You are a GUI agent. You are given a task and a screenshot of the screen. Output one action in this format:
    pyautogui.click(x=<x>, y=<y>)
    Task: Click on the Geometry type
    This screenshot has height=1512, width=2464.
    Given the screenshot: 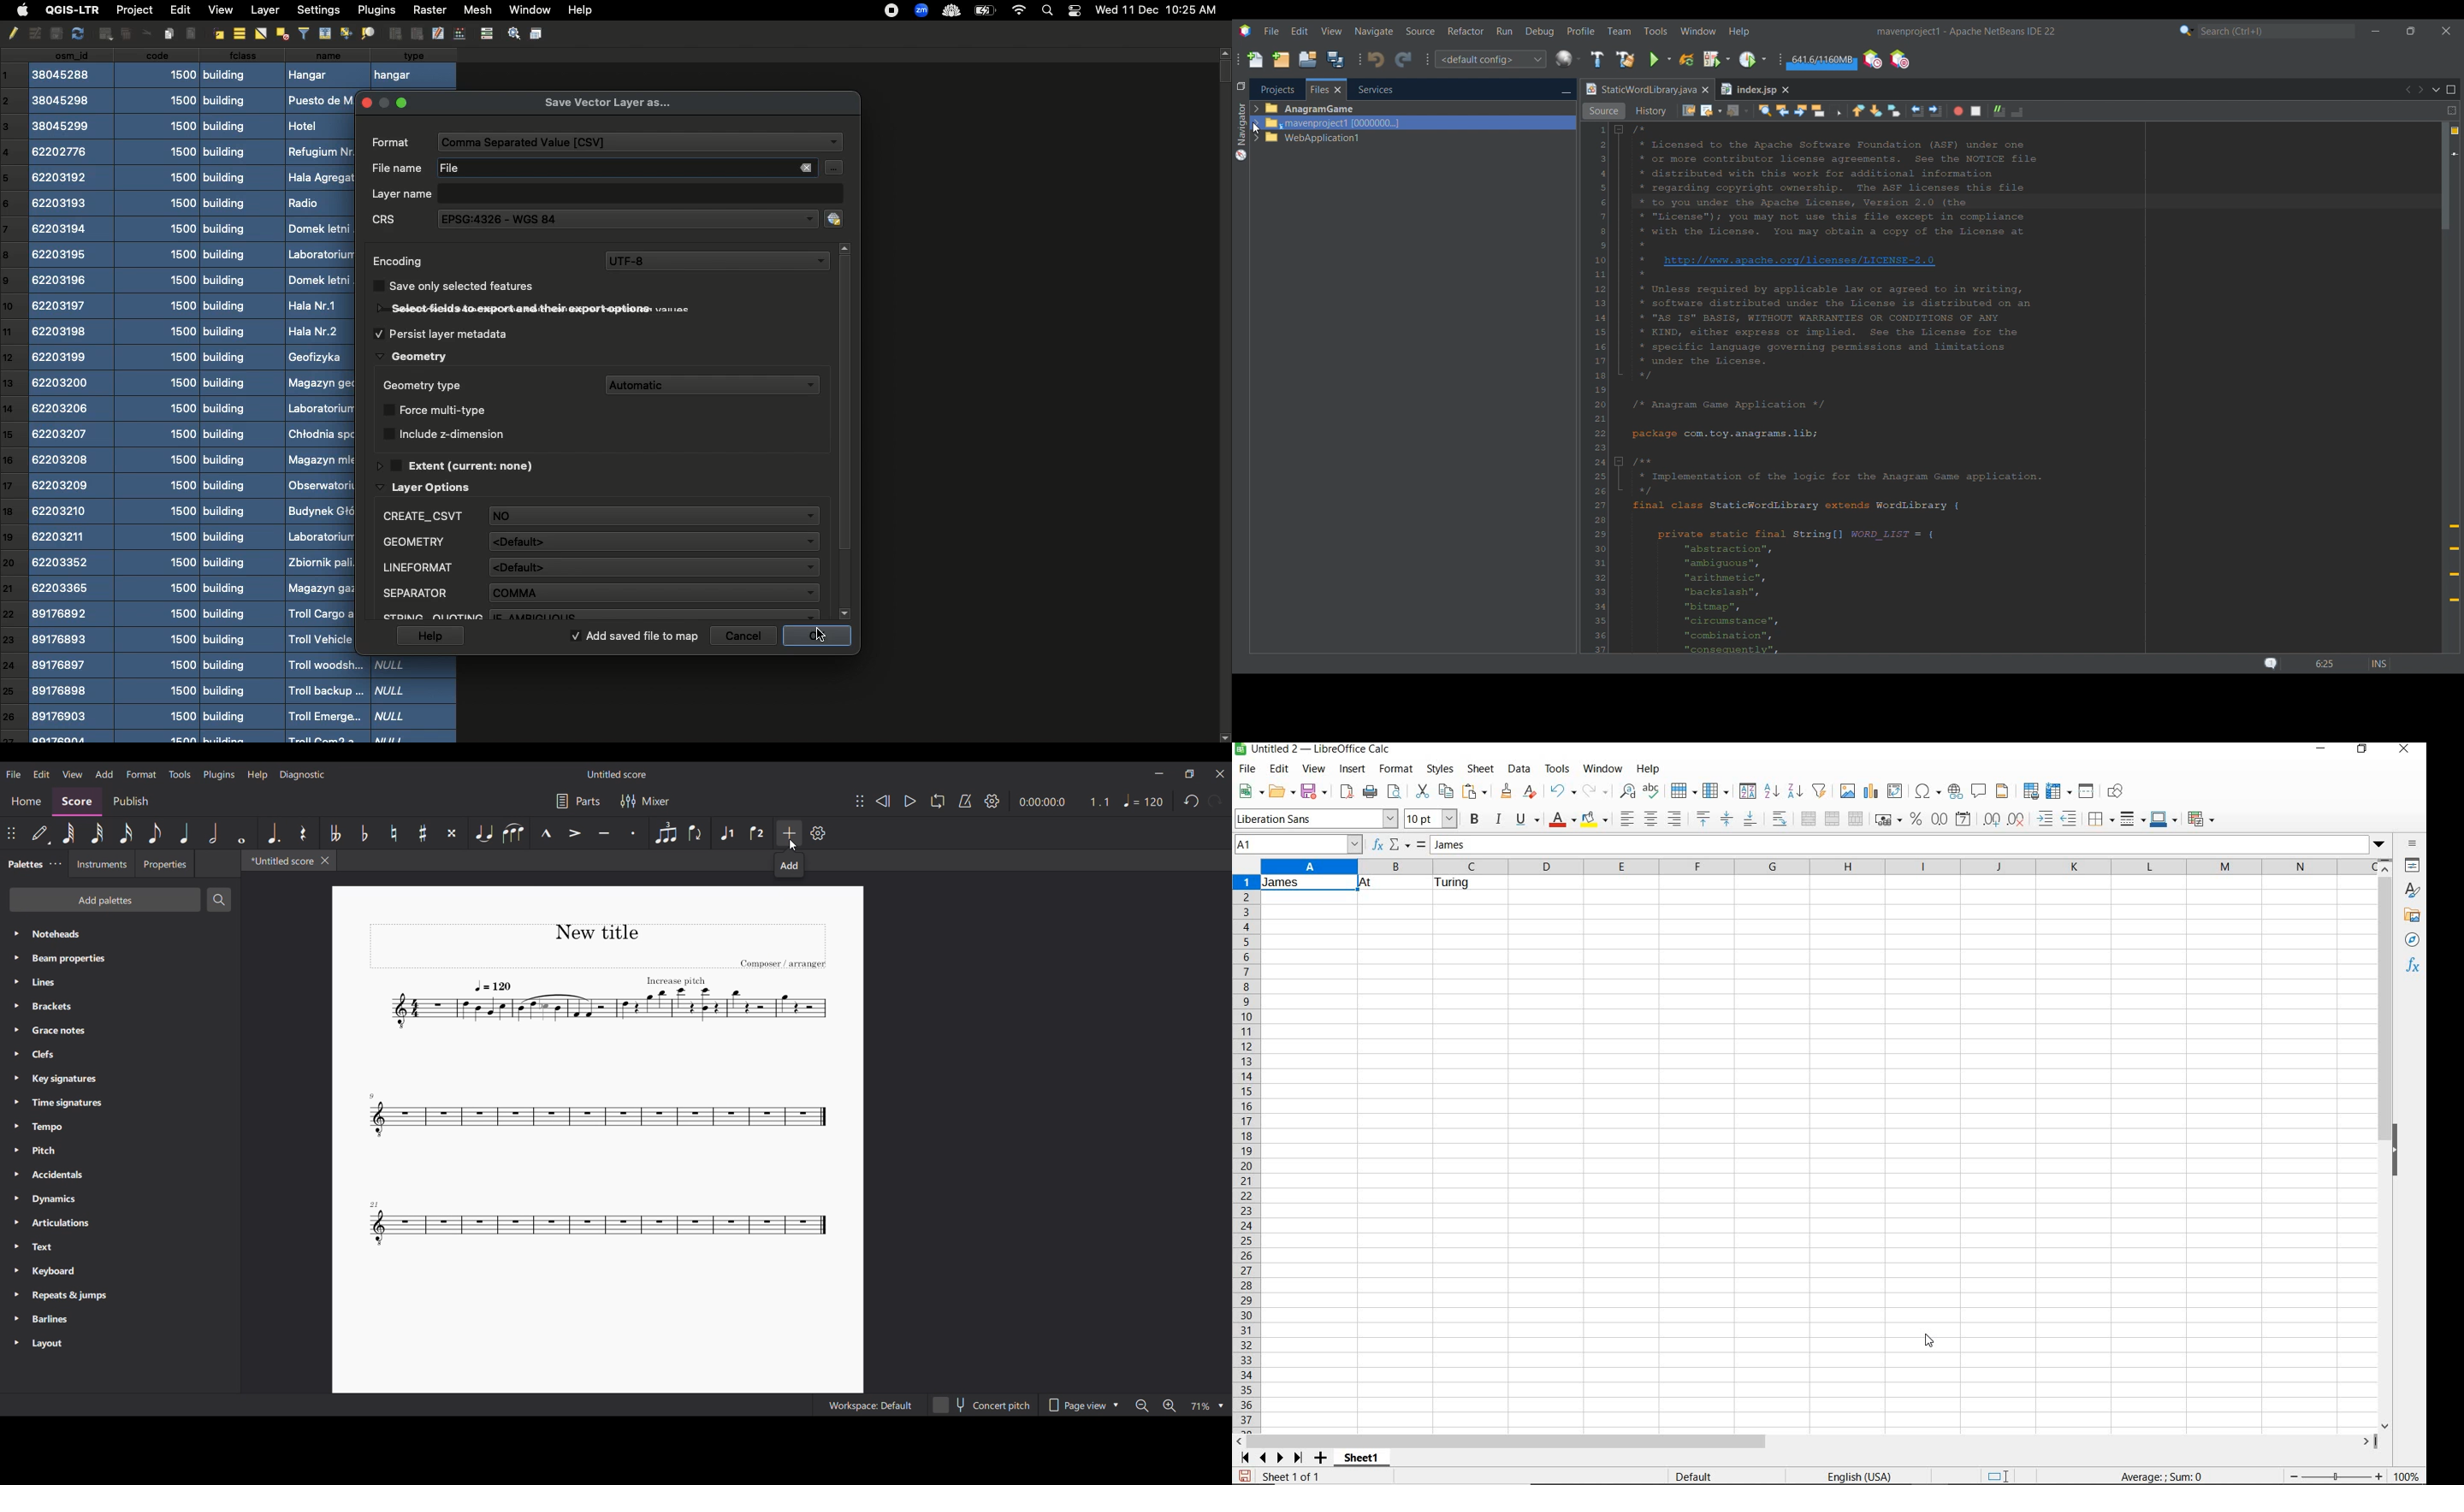 What is the action you would take?
    pyautogui.click(x=427, y=383)
    